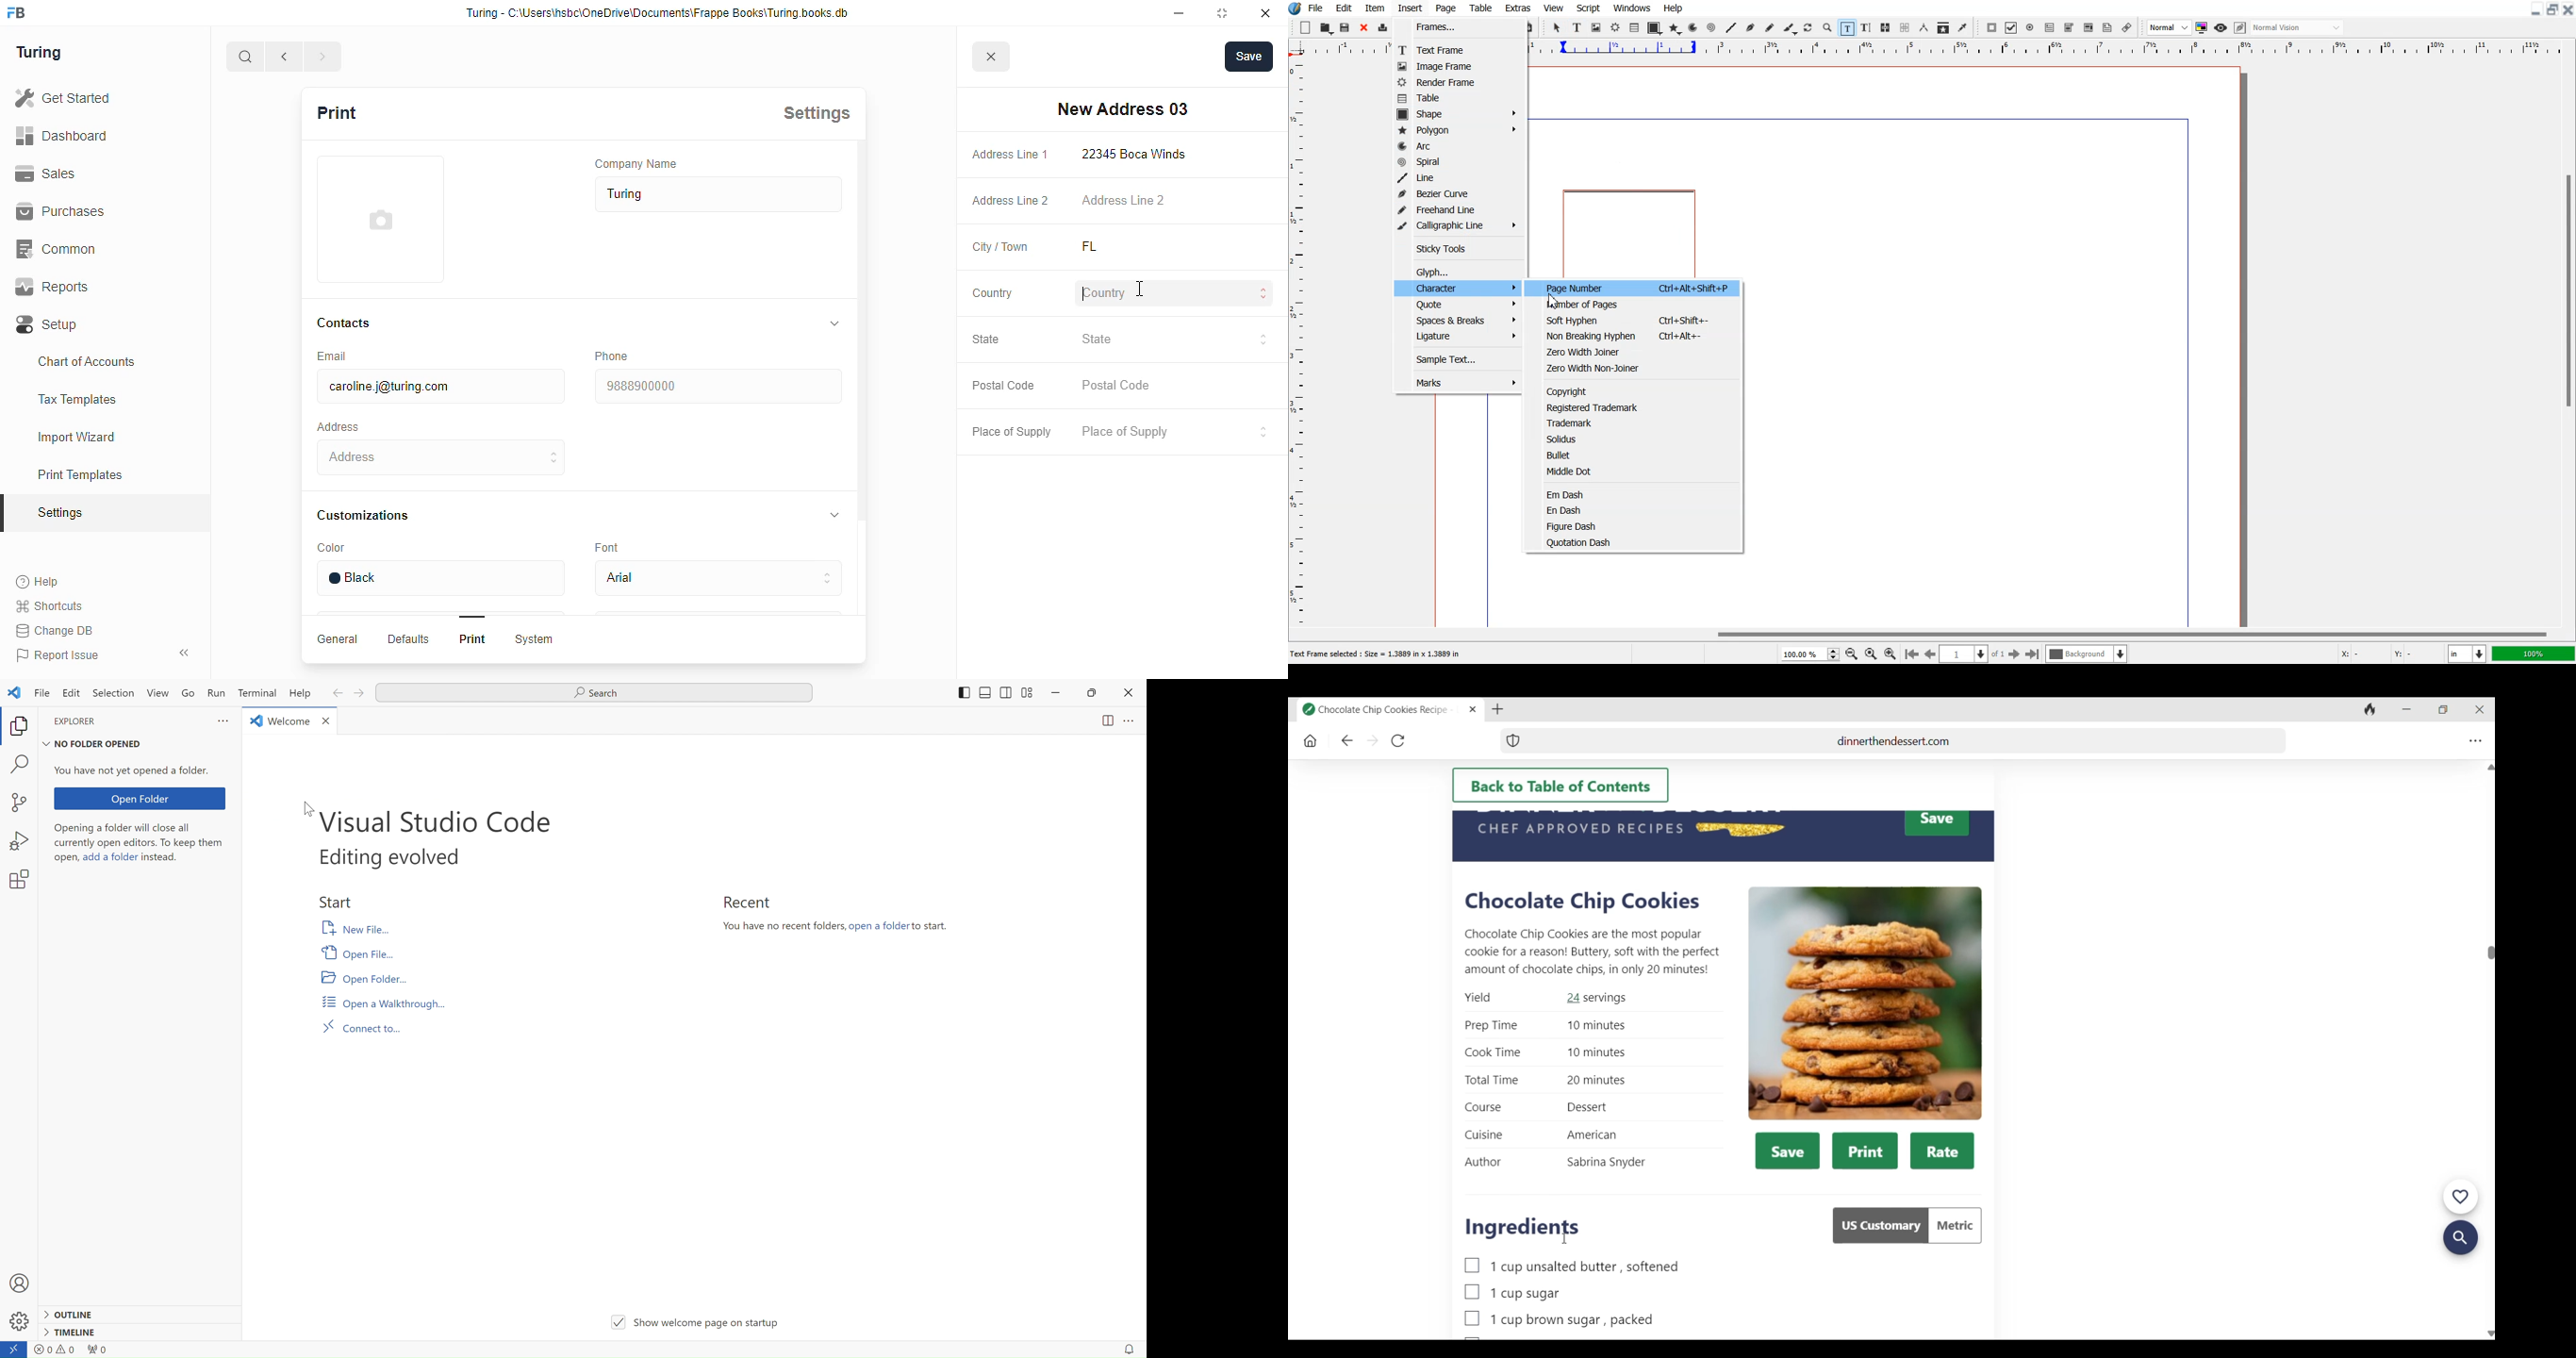 The width and height of the screenshot is (2576, 1372). What do you see at coordinates (1638, 408) in the screenshot?
I see `Registered Trademark` at bounding box center [1638, 408].